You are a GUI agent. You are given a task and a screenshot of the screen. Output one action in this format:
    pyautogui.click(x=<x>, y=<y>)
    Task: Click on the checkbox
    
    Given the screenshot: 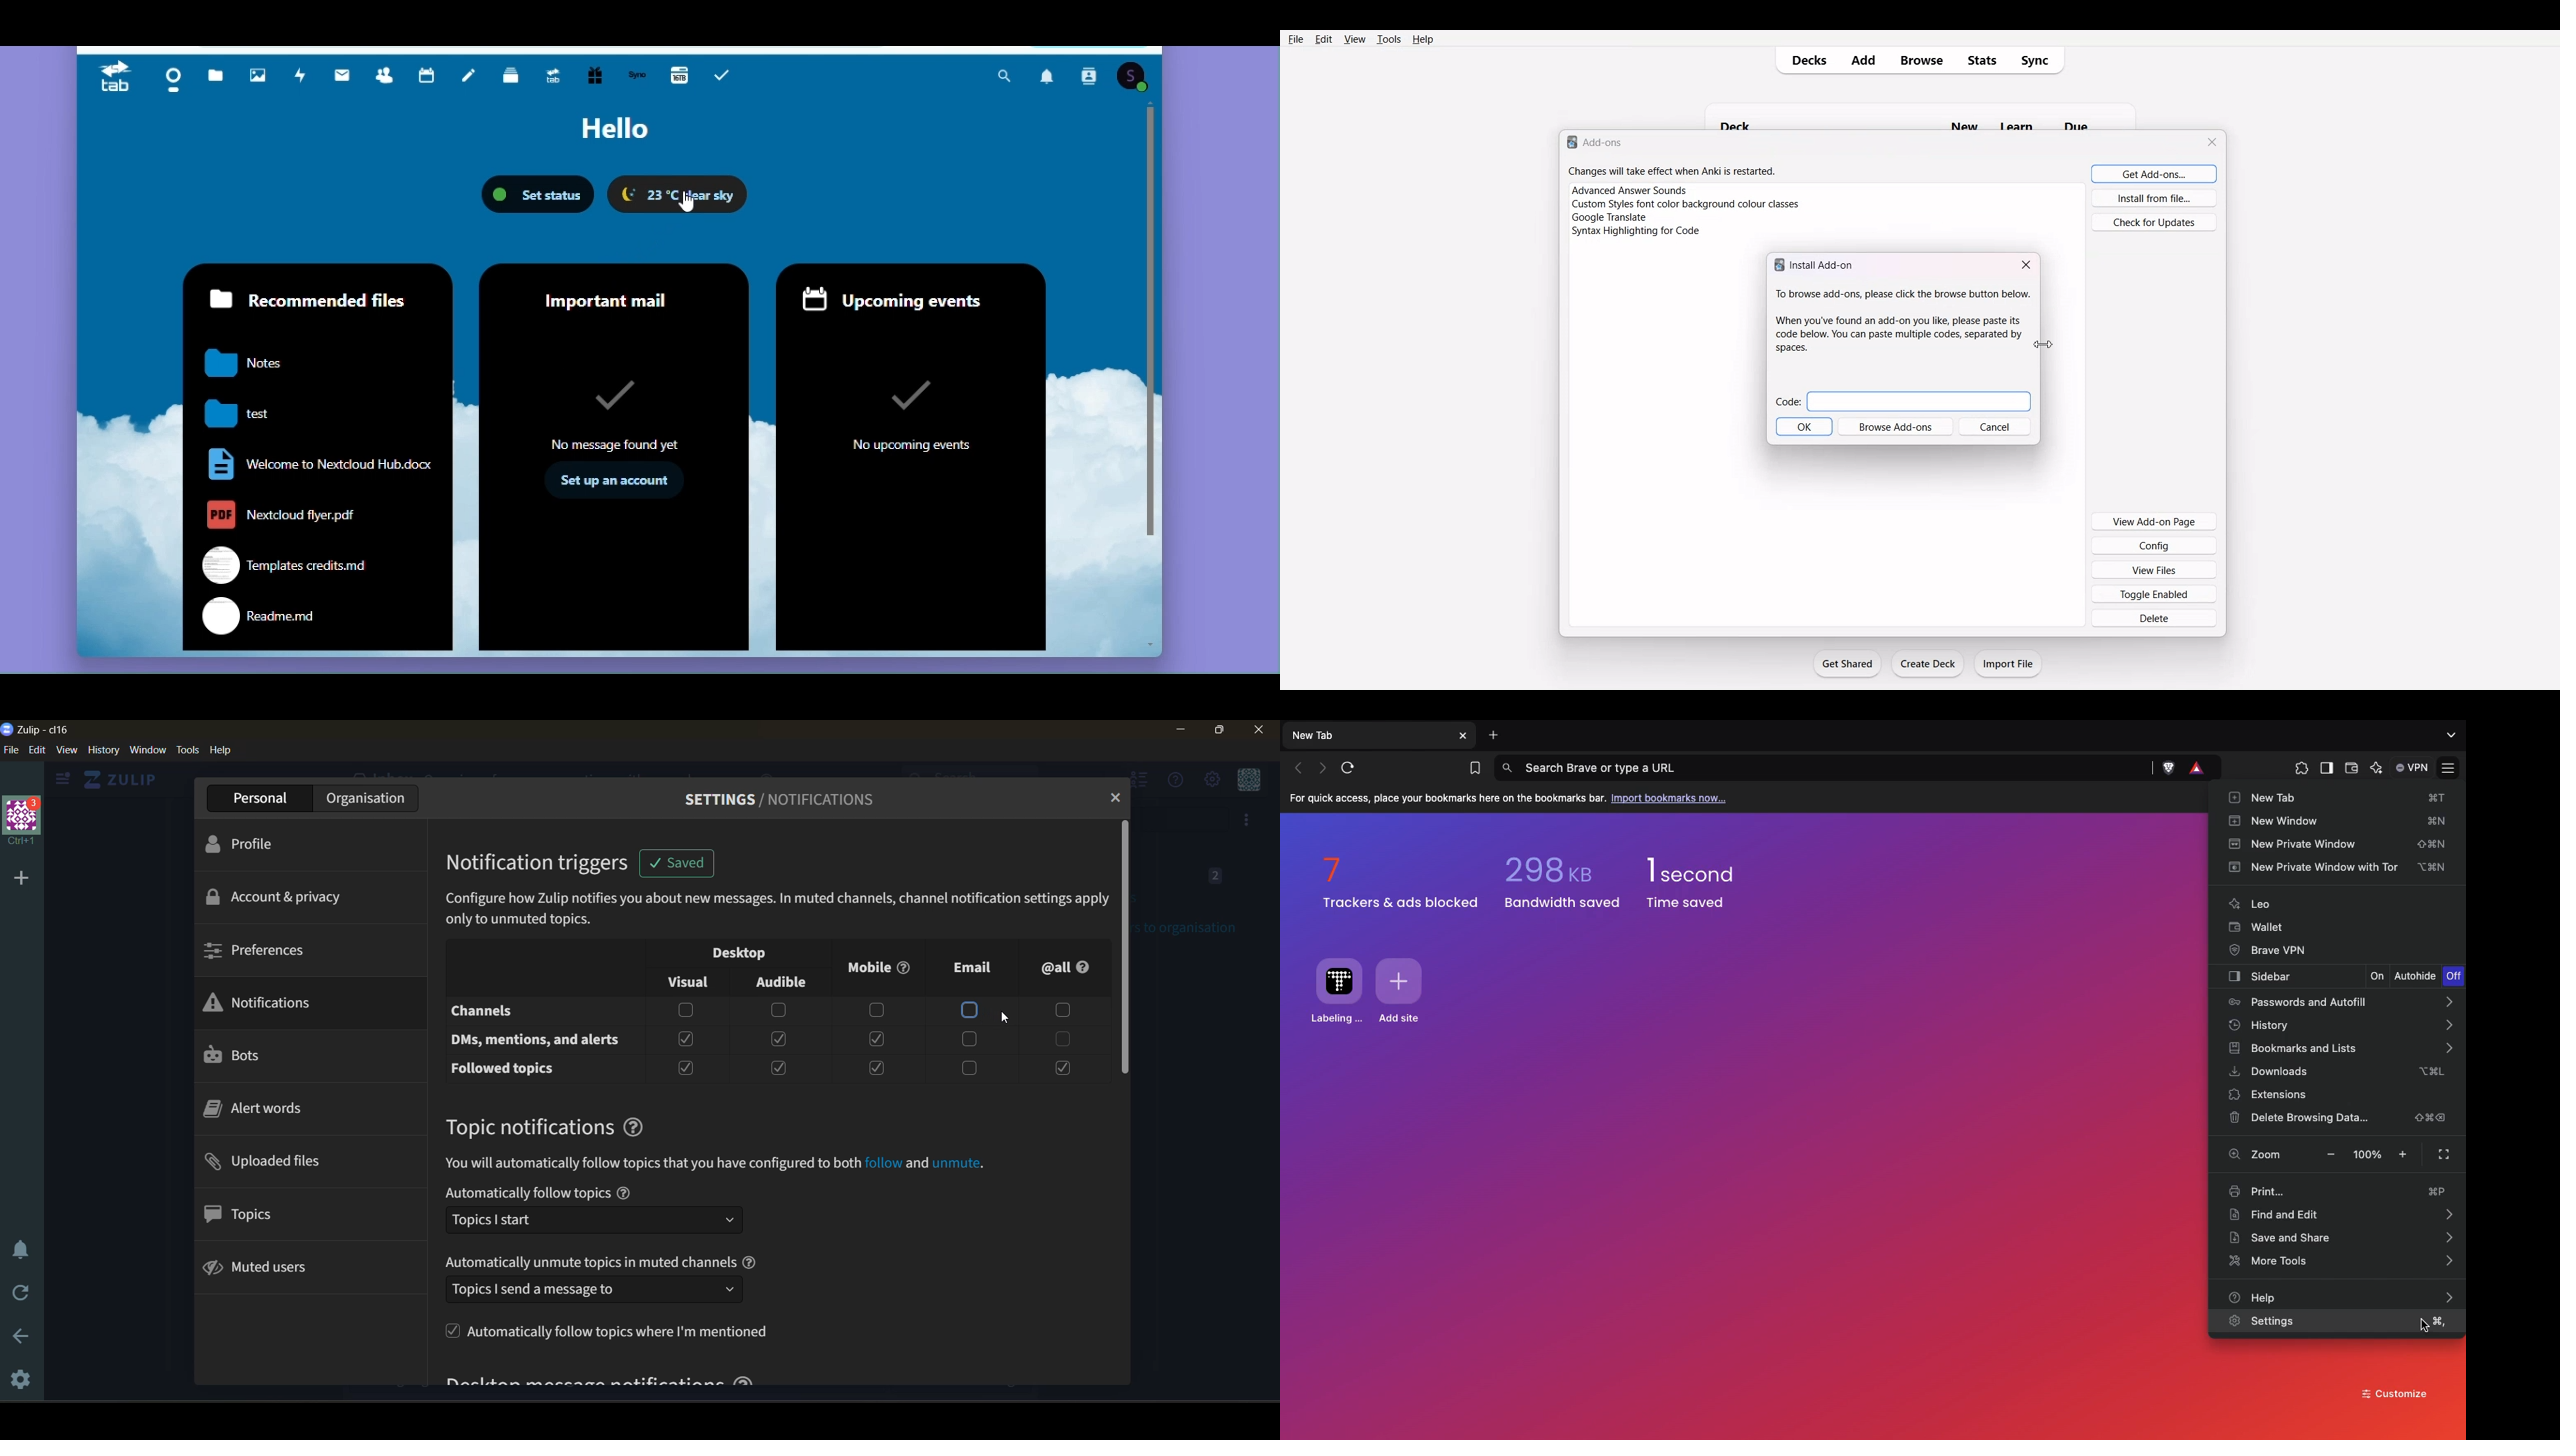 What is the action you would take?
    pyautogui.click(x=1060, y=1069)
    